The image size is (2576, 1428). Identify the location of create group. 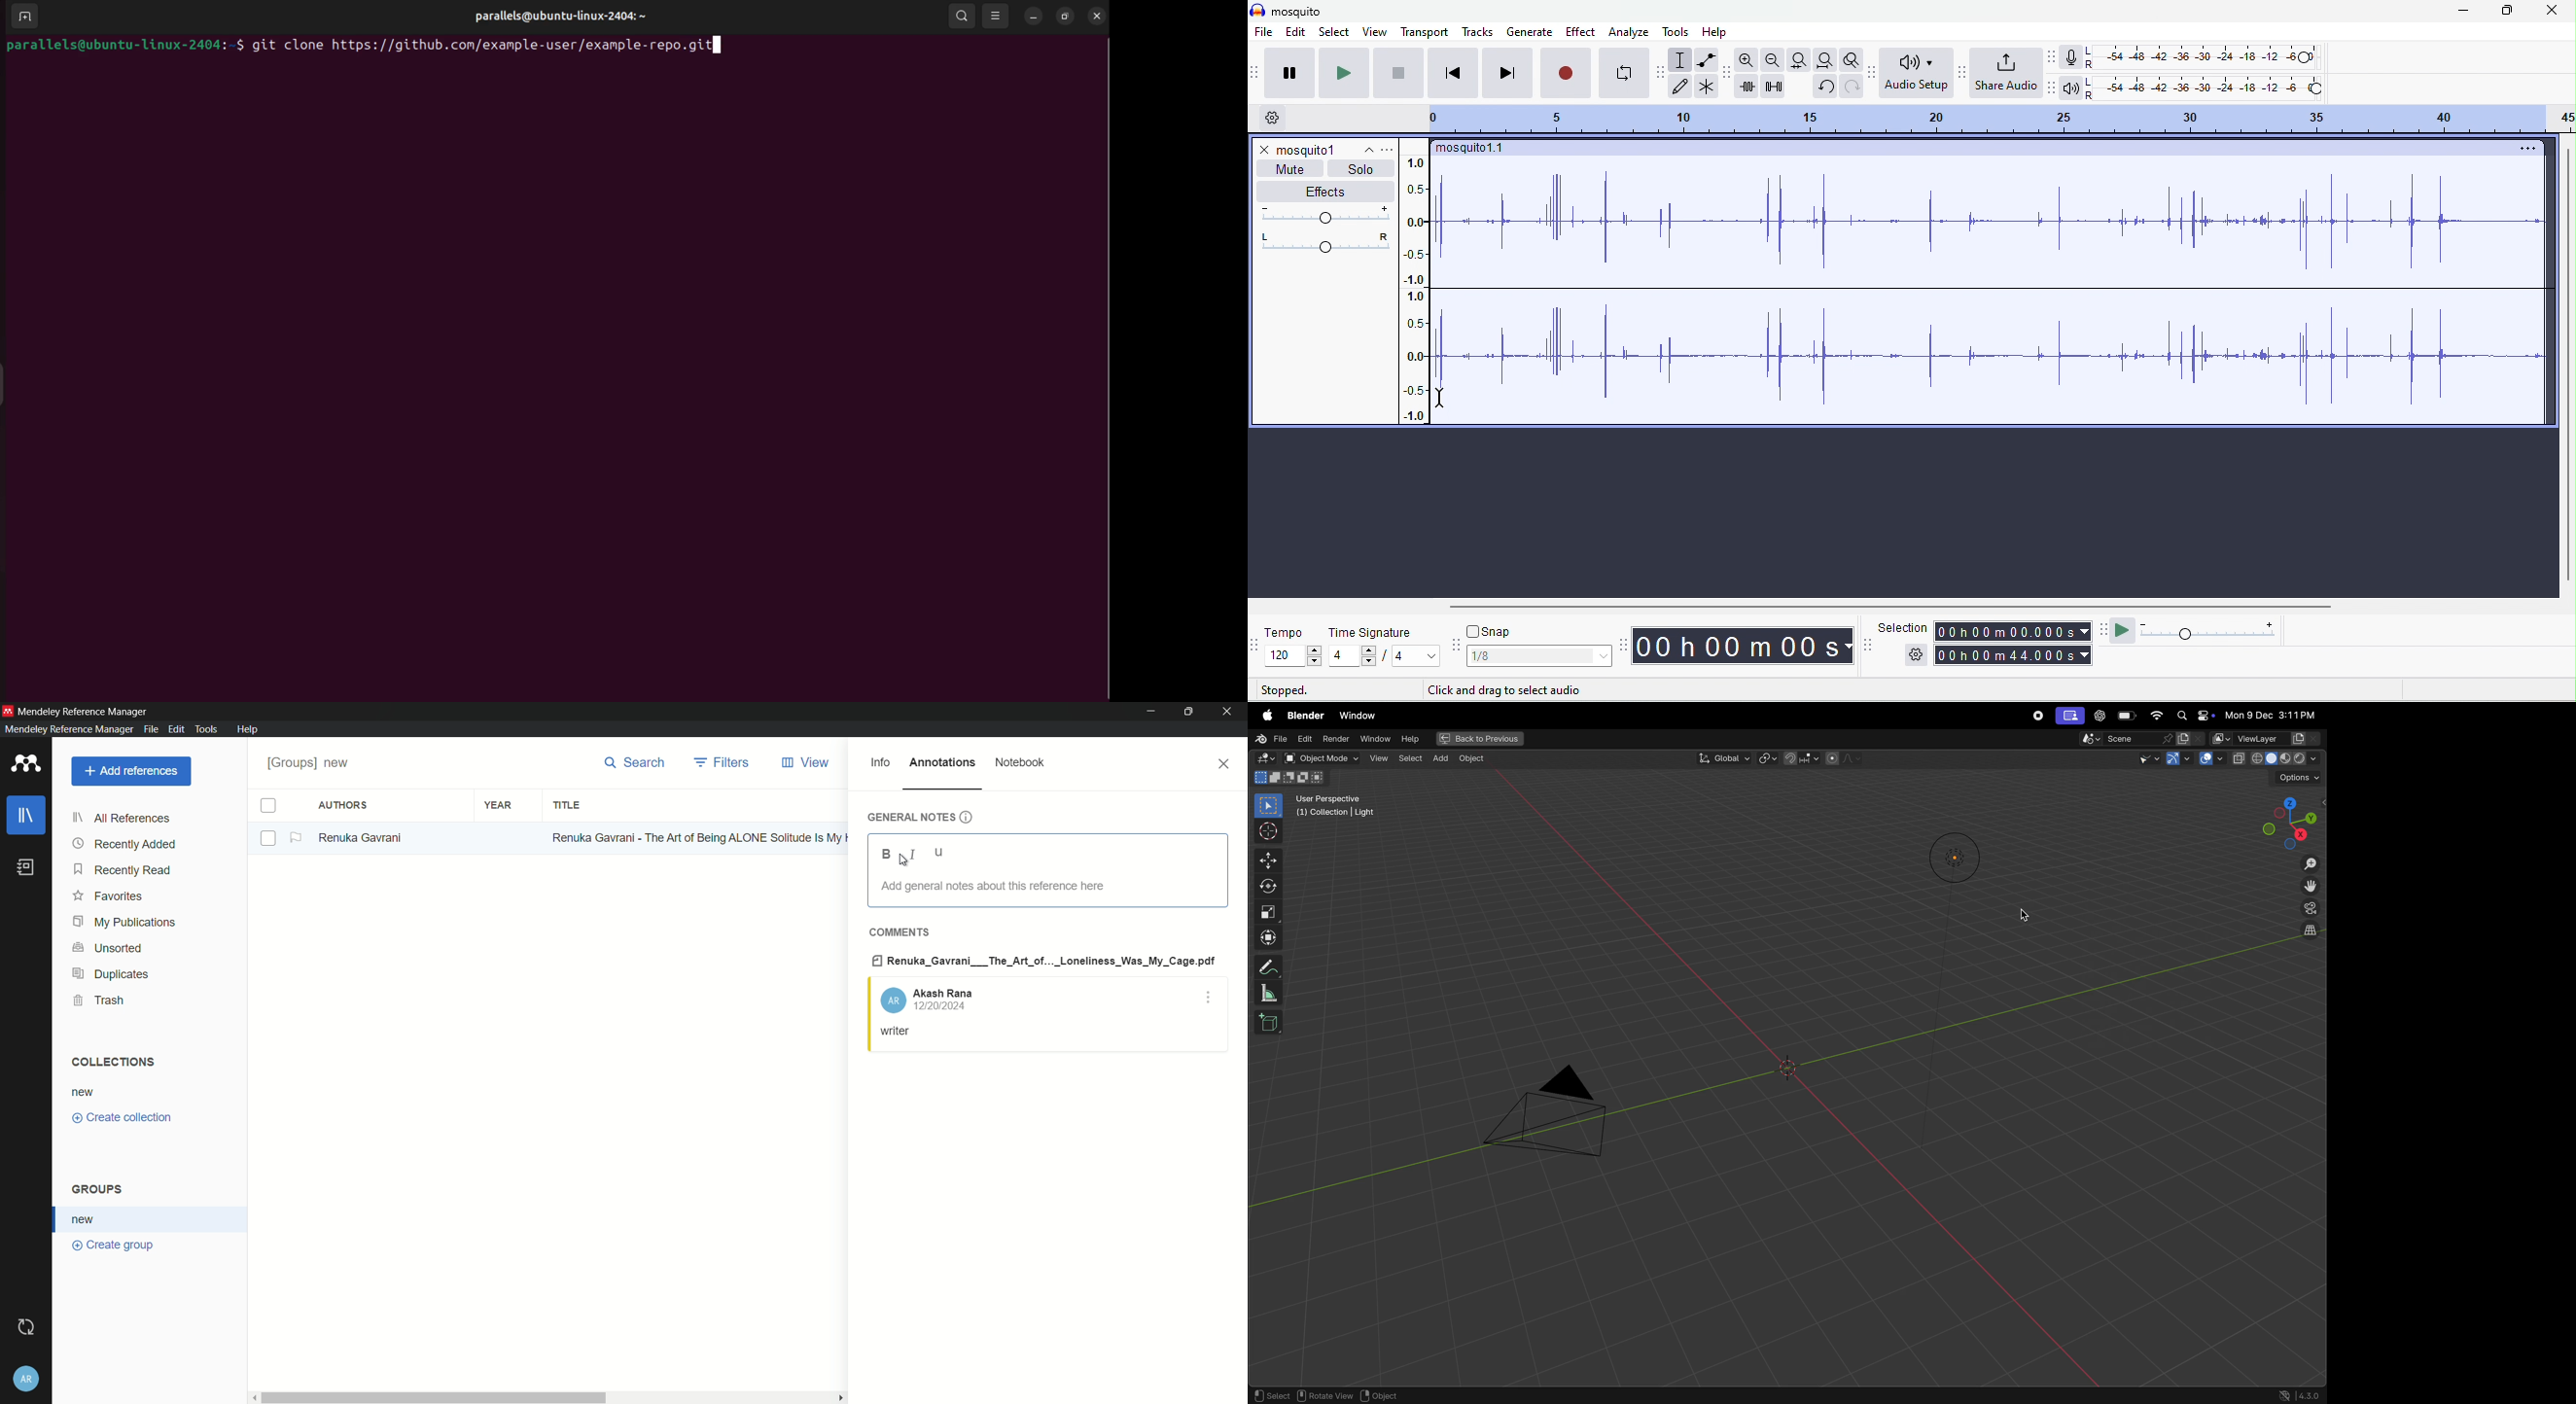
(114, 1247).